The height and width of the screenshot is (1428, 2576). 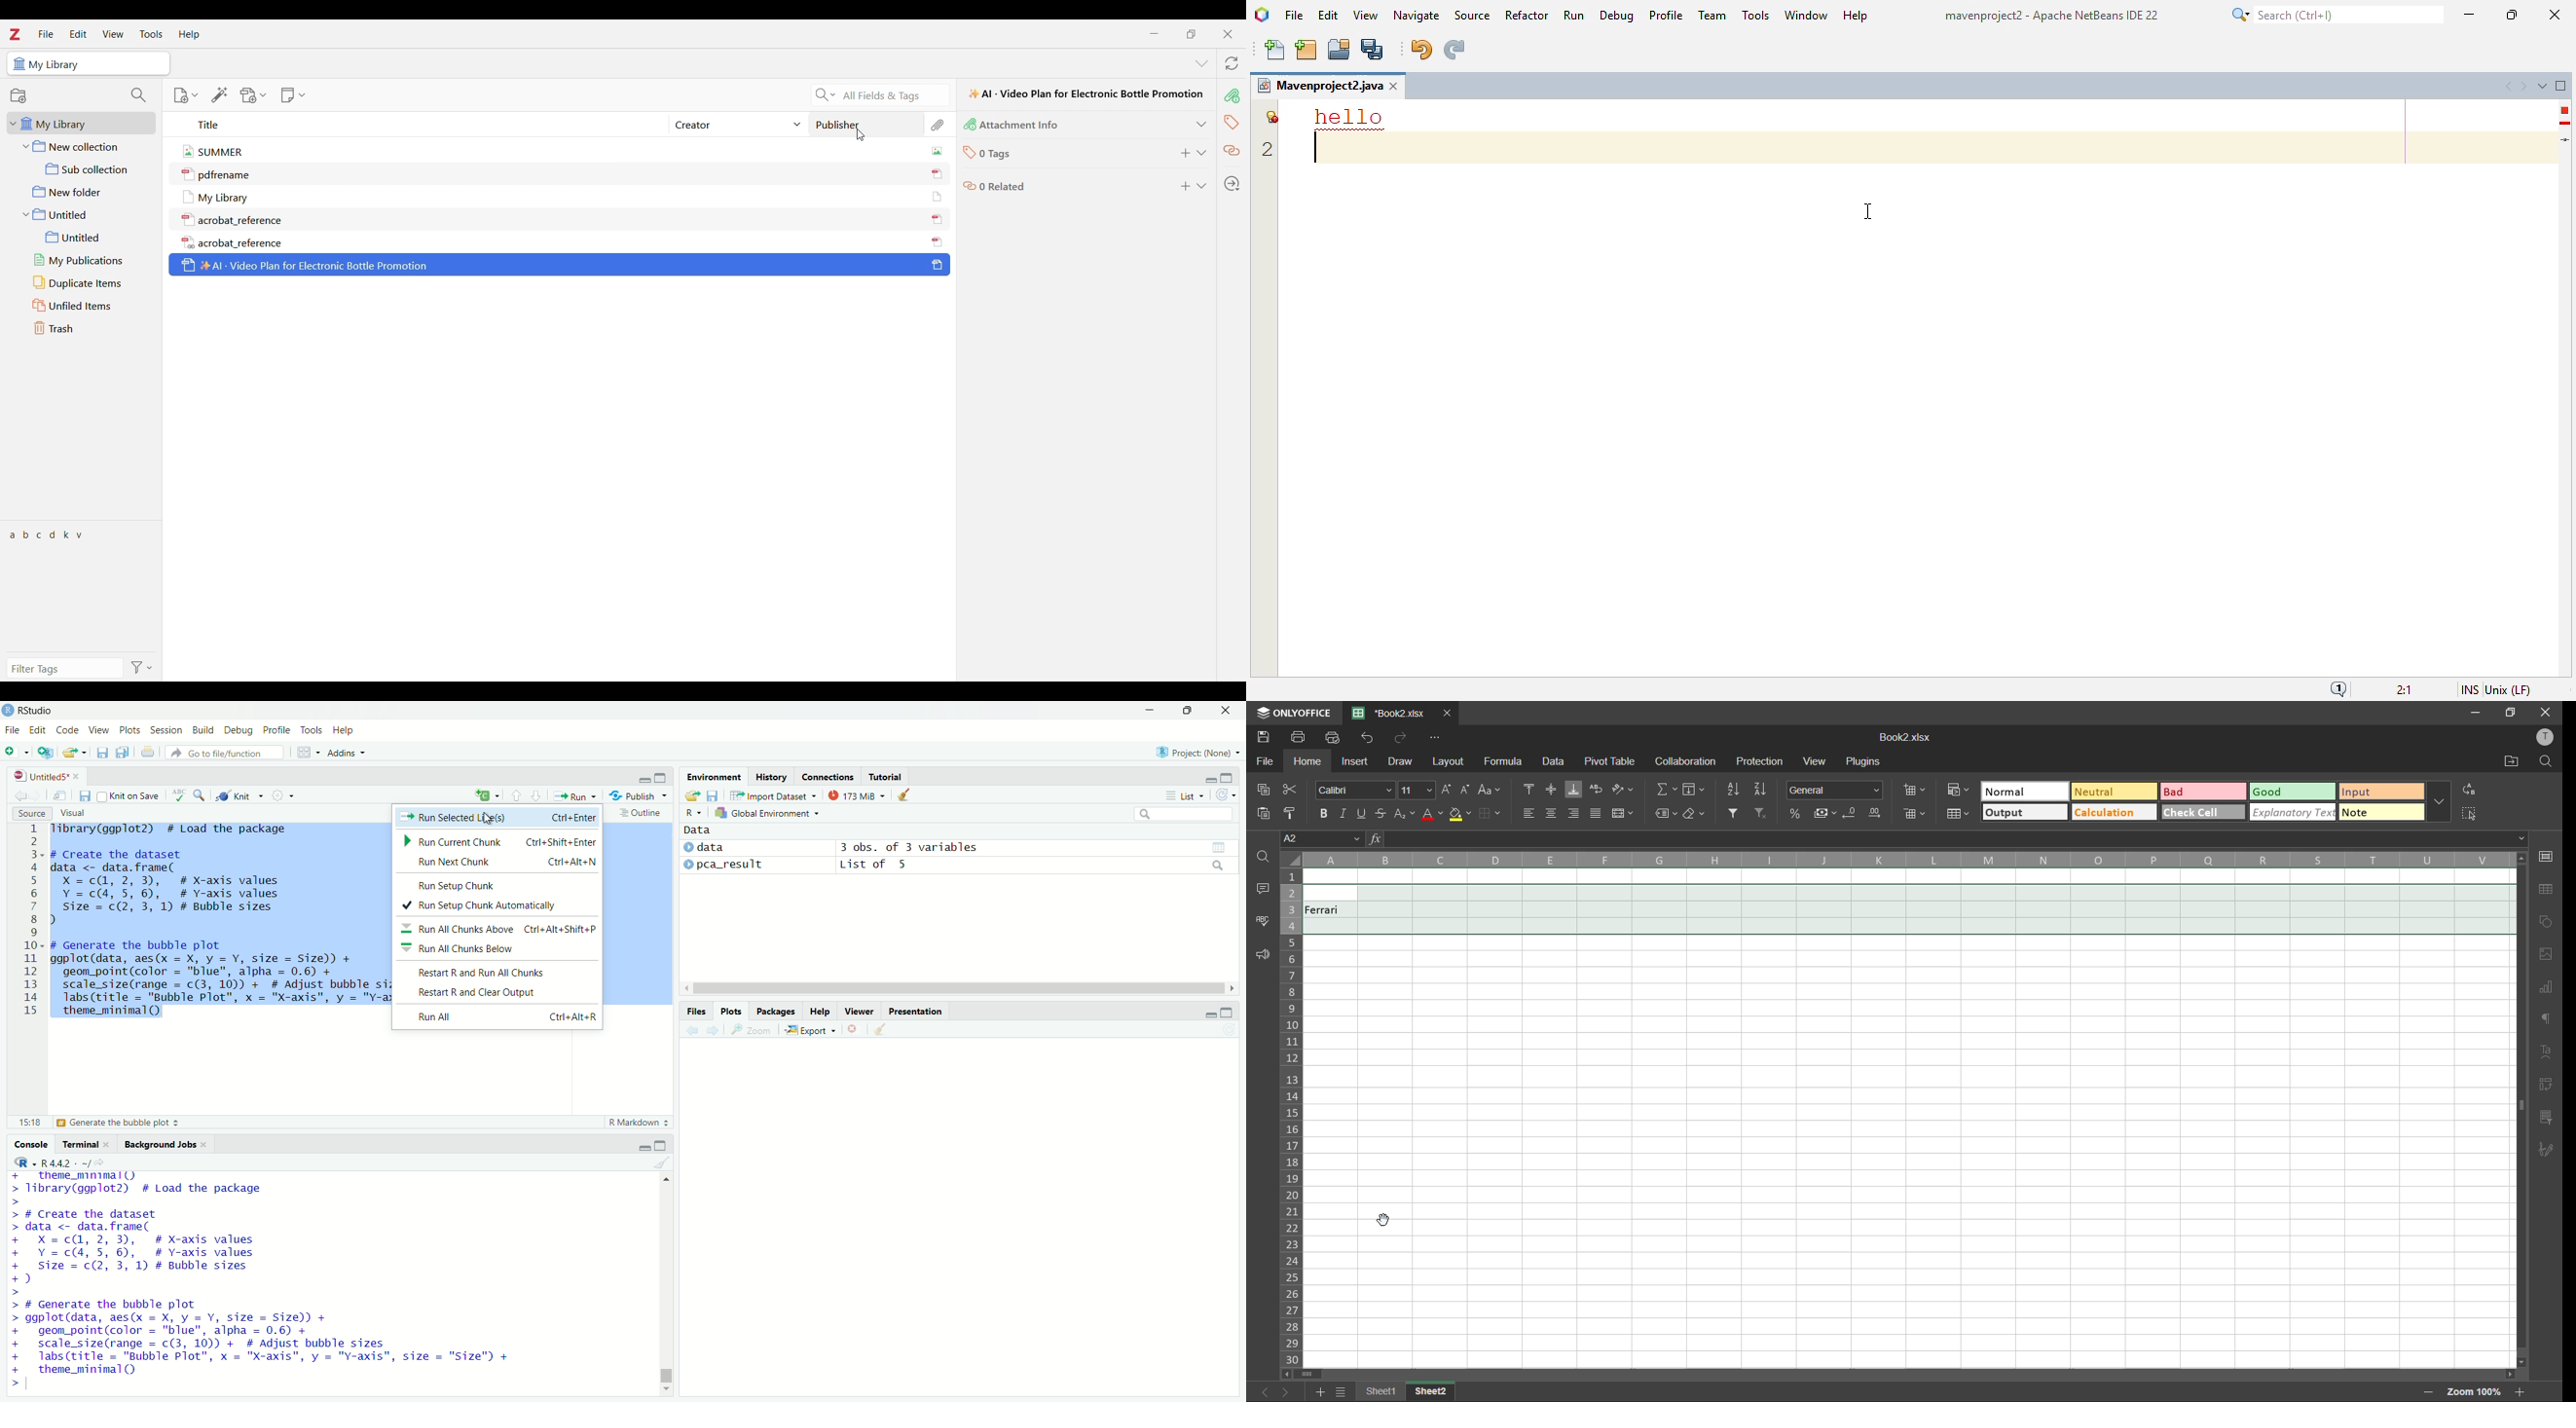 What do you see at coordinates (1265, 787) in the screenshot?
I see `copy` at bounding box center [1265, 787].